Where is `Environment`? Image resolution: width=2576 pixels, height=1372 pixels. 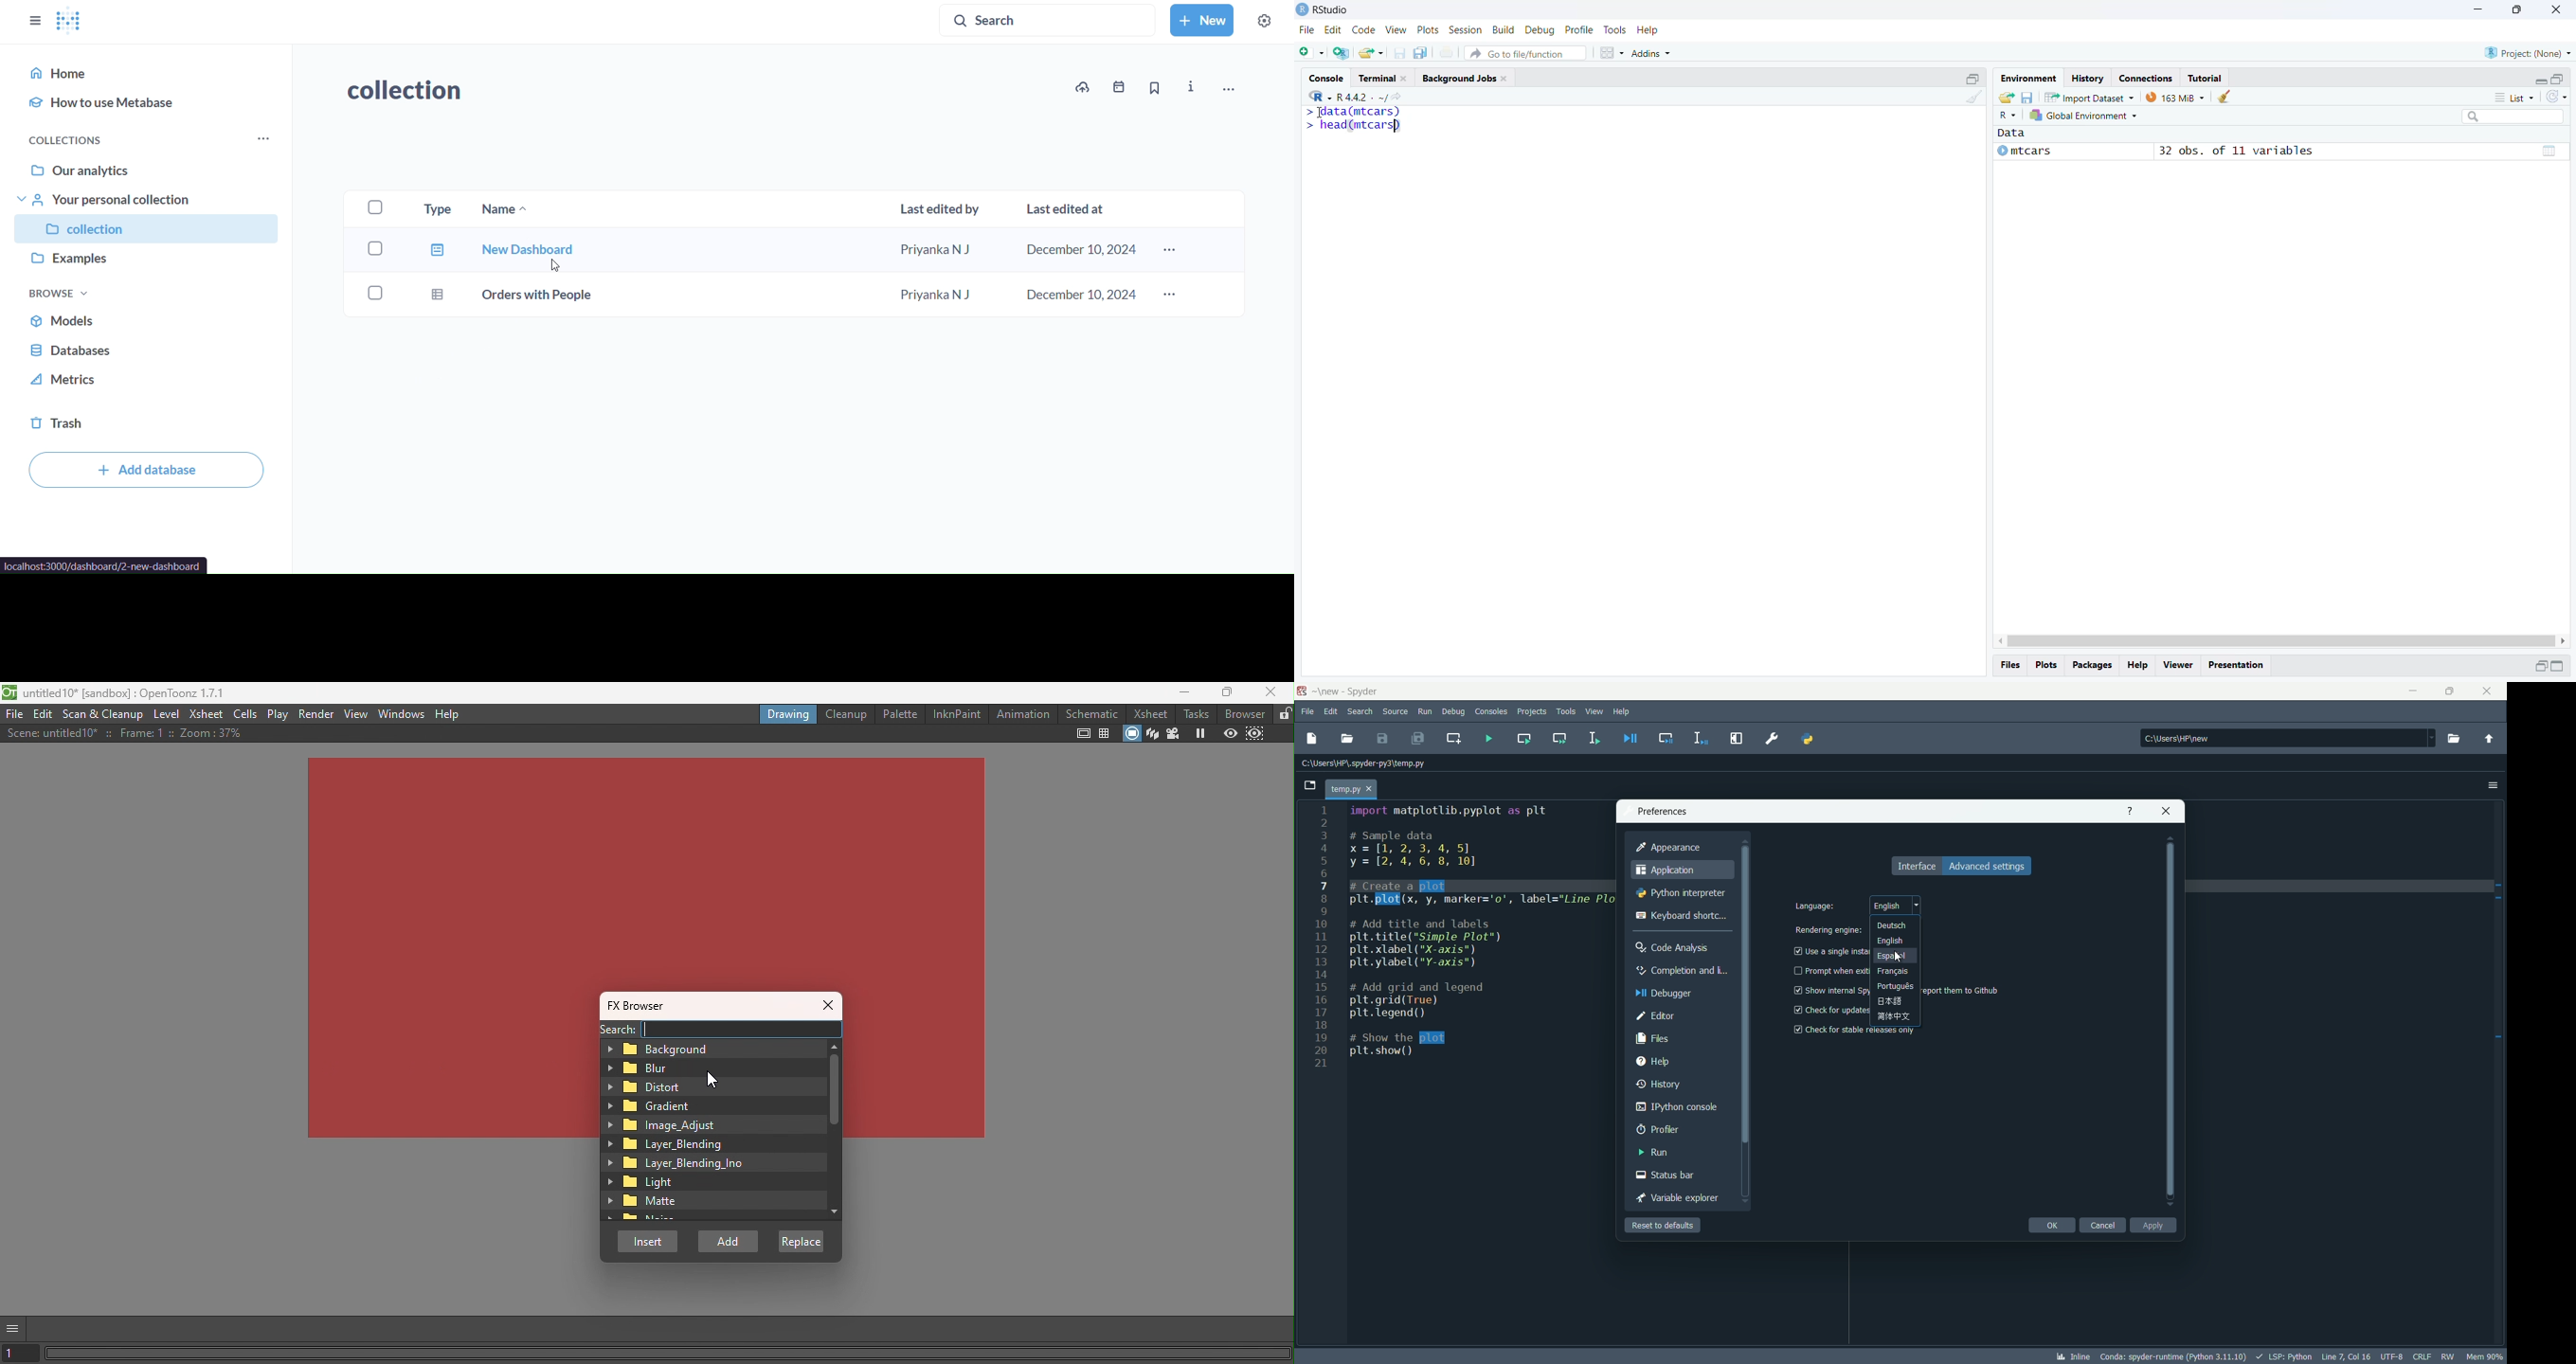
Environment is located at coordinates (2030, 79).